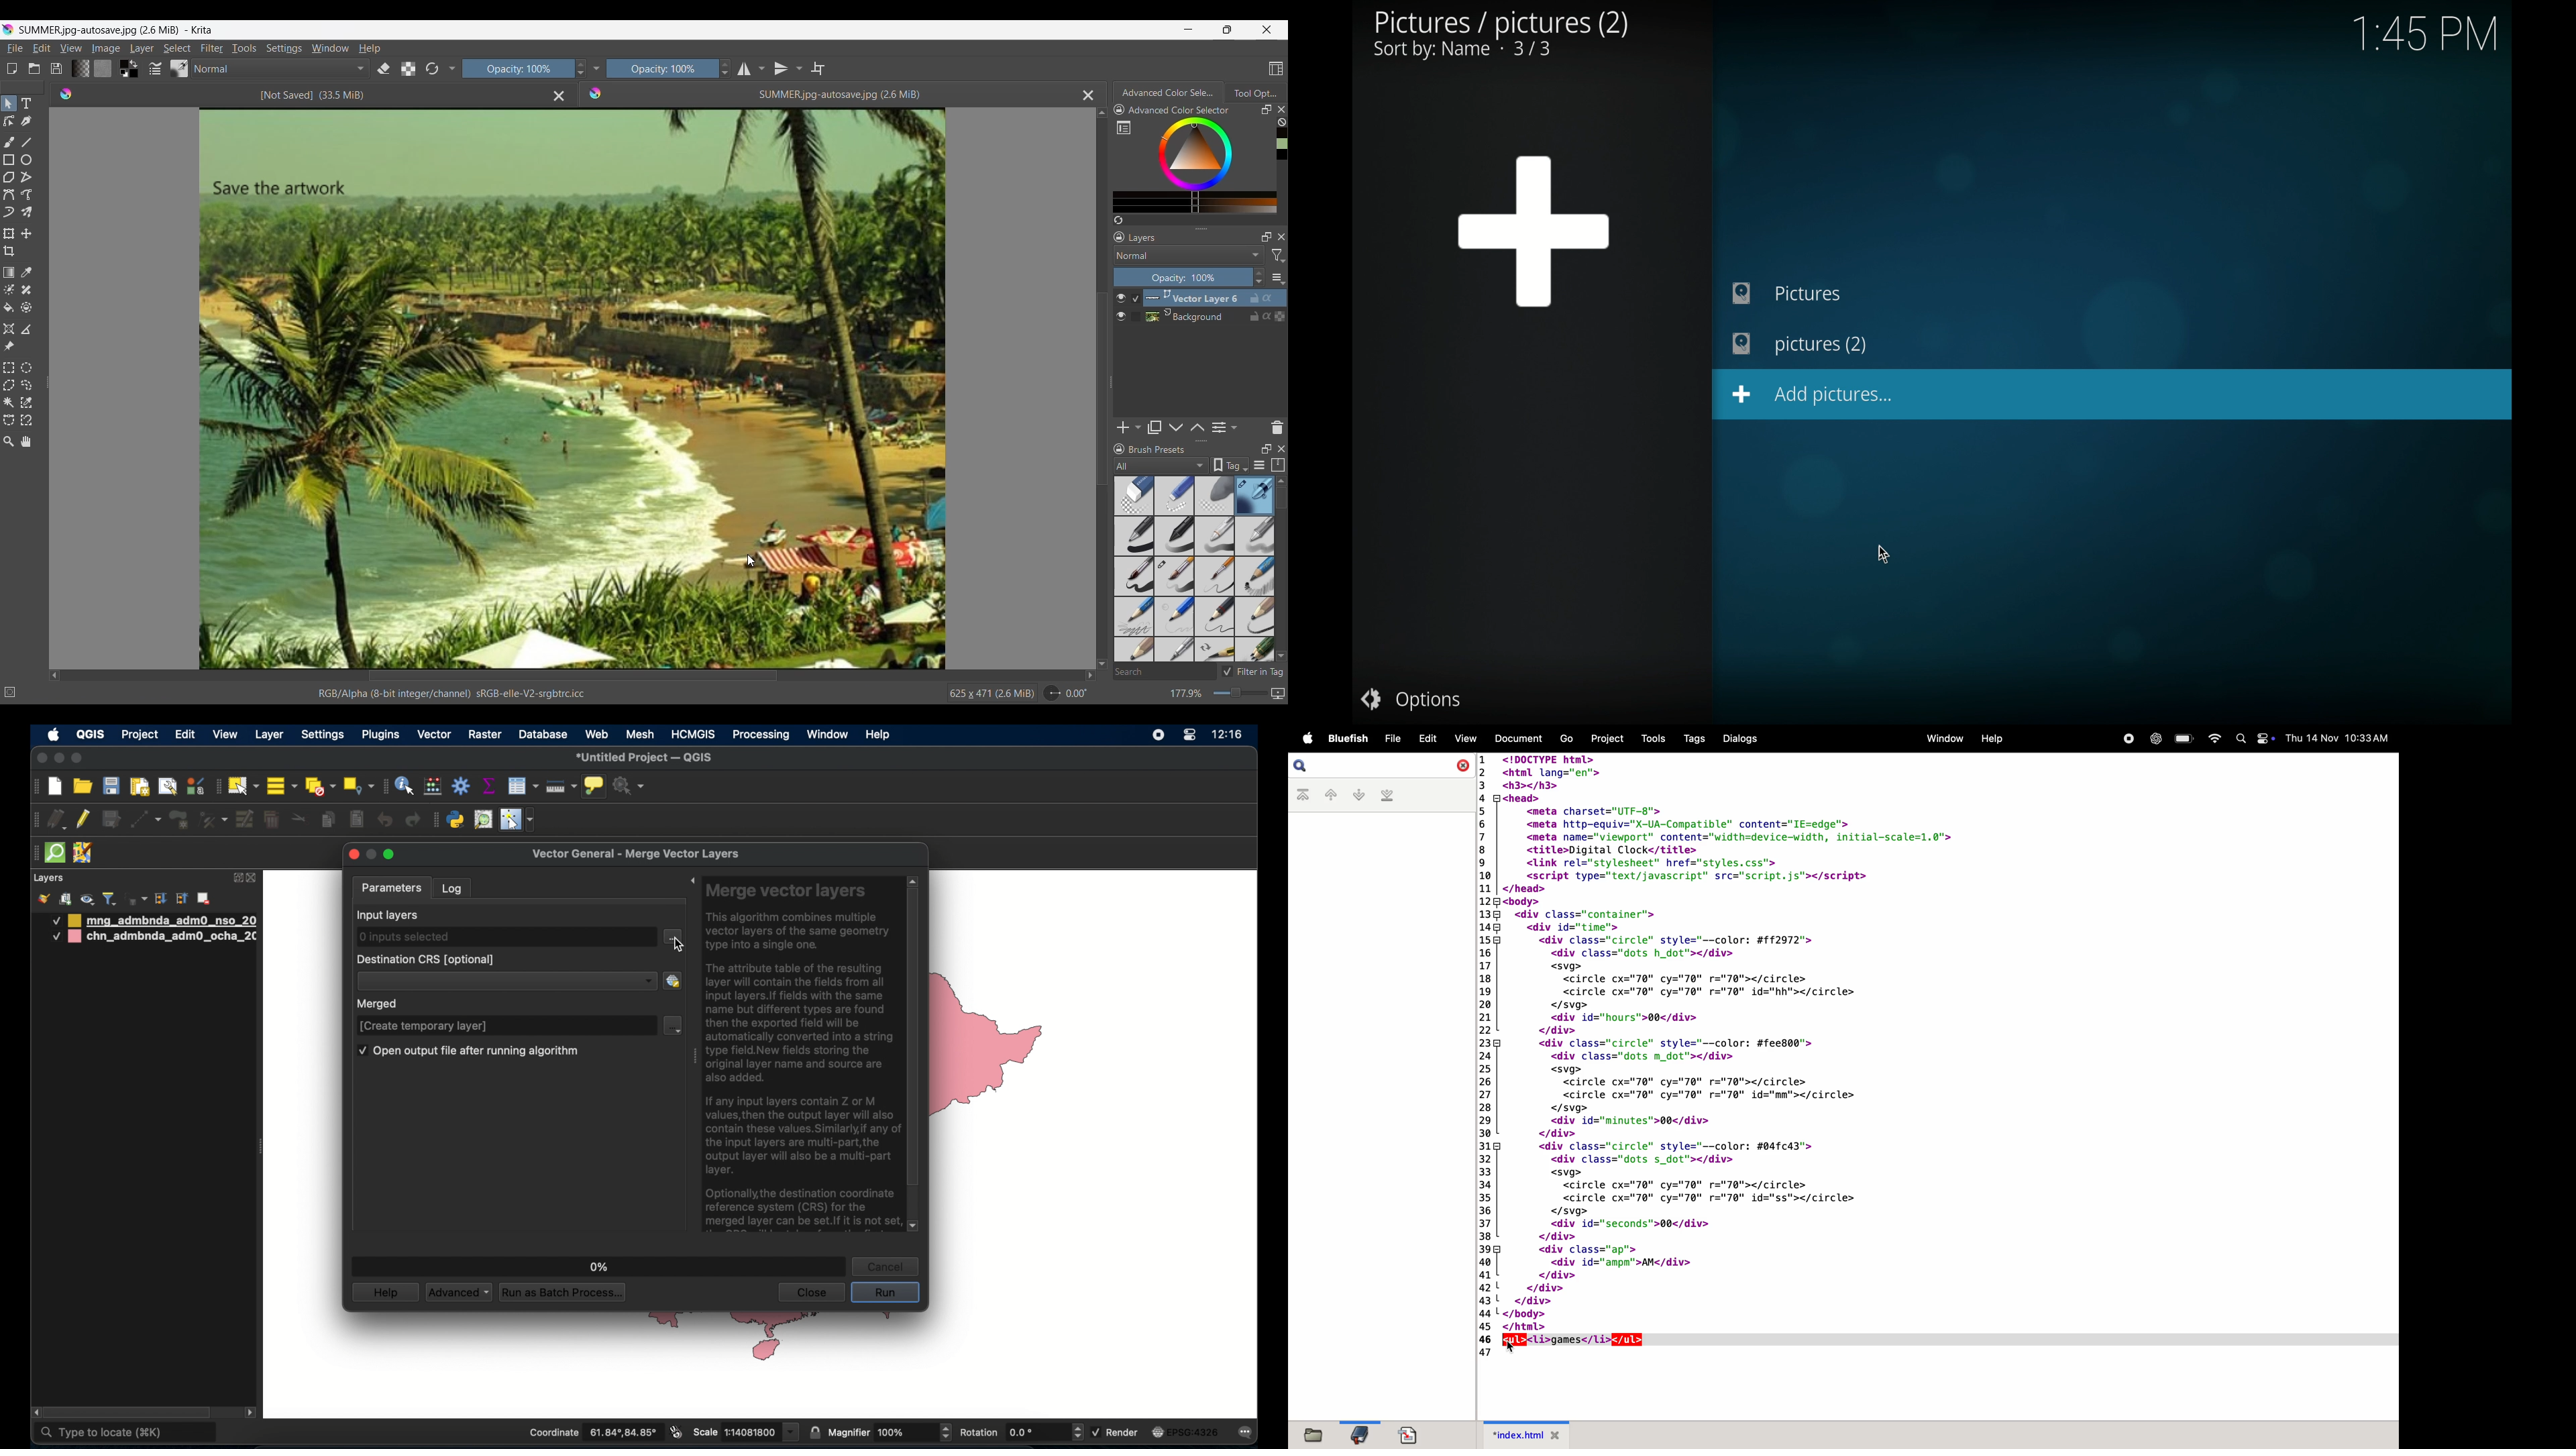 The width and height of the screenshot is (2576, 1456). Describe the element at coordinates (1161, 466) in the screenshot. I see `Filter options for brush presets` at that location.